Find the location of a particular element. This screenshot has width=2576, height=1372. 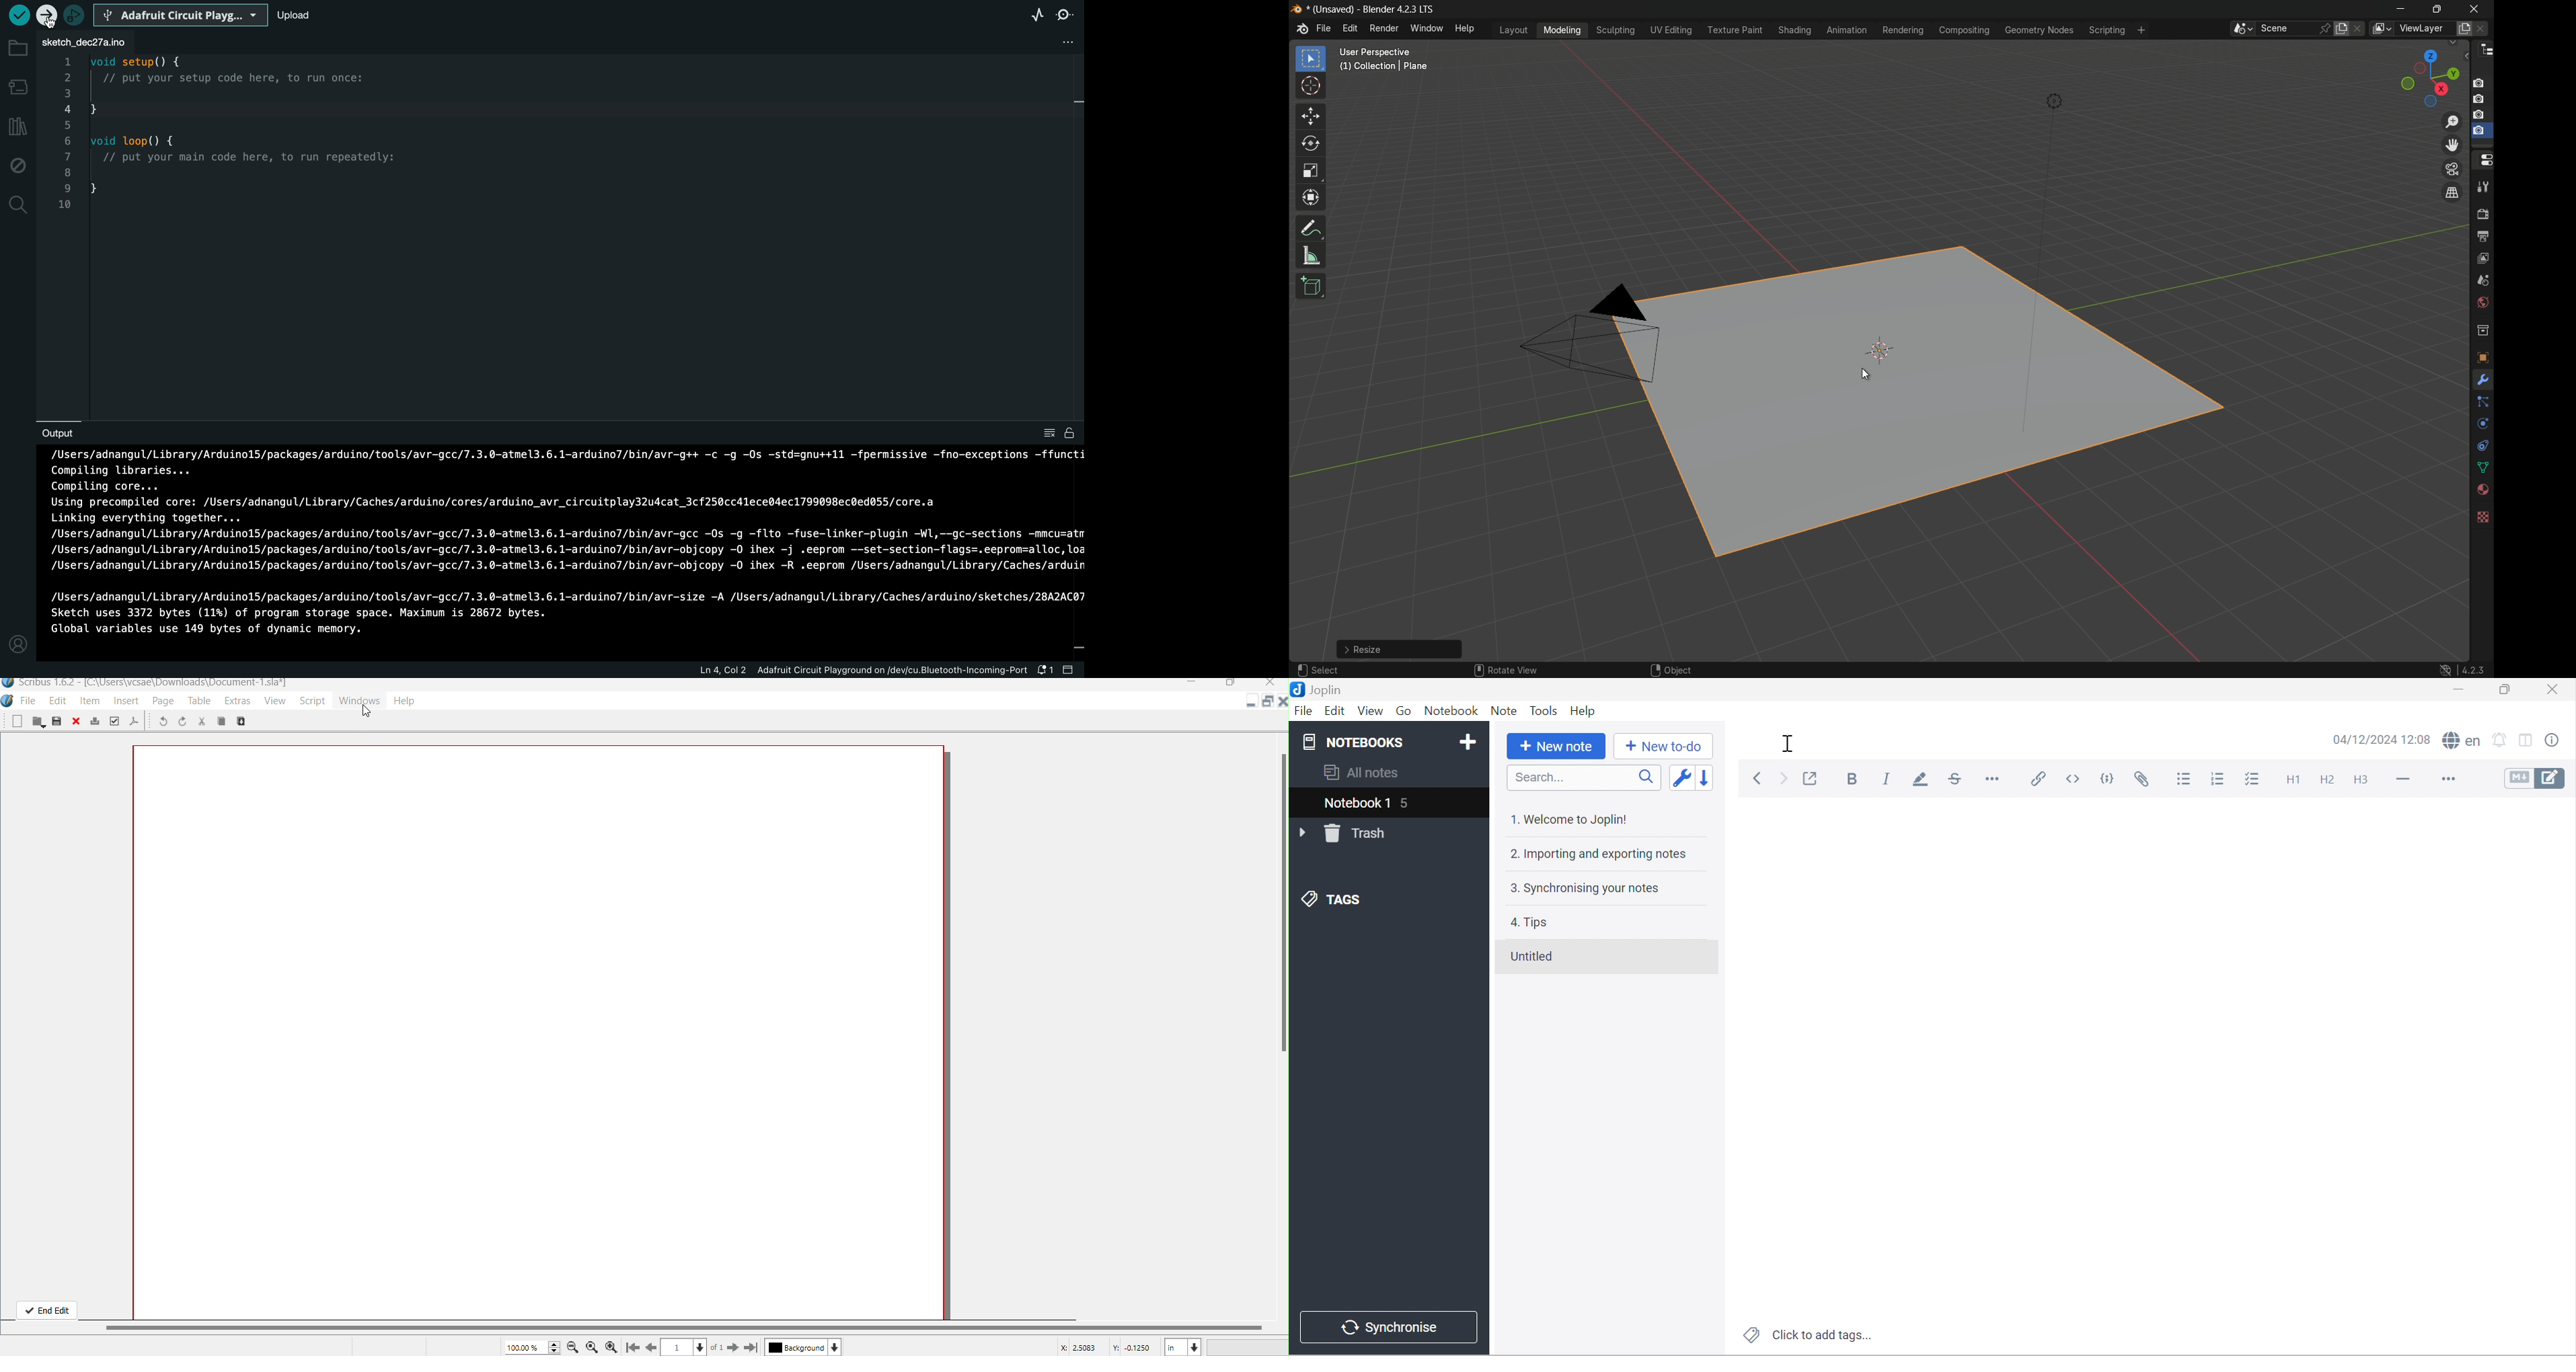

navigate down is located at coordinates (702, 1345).